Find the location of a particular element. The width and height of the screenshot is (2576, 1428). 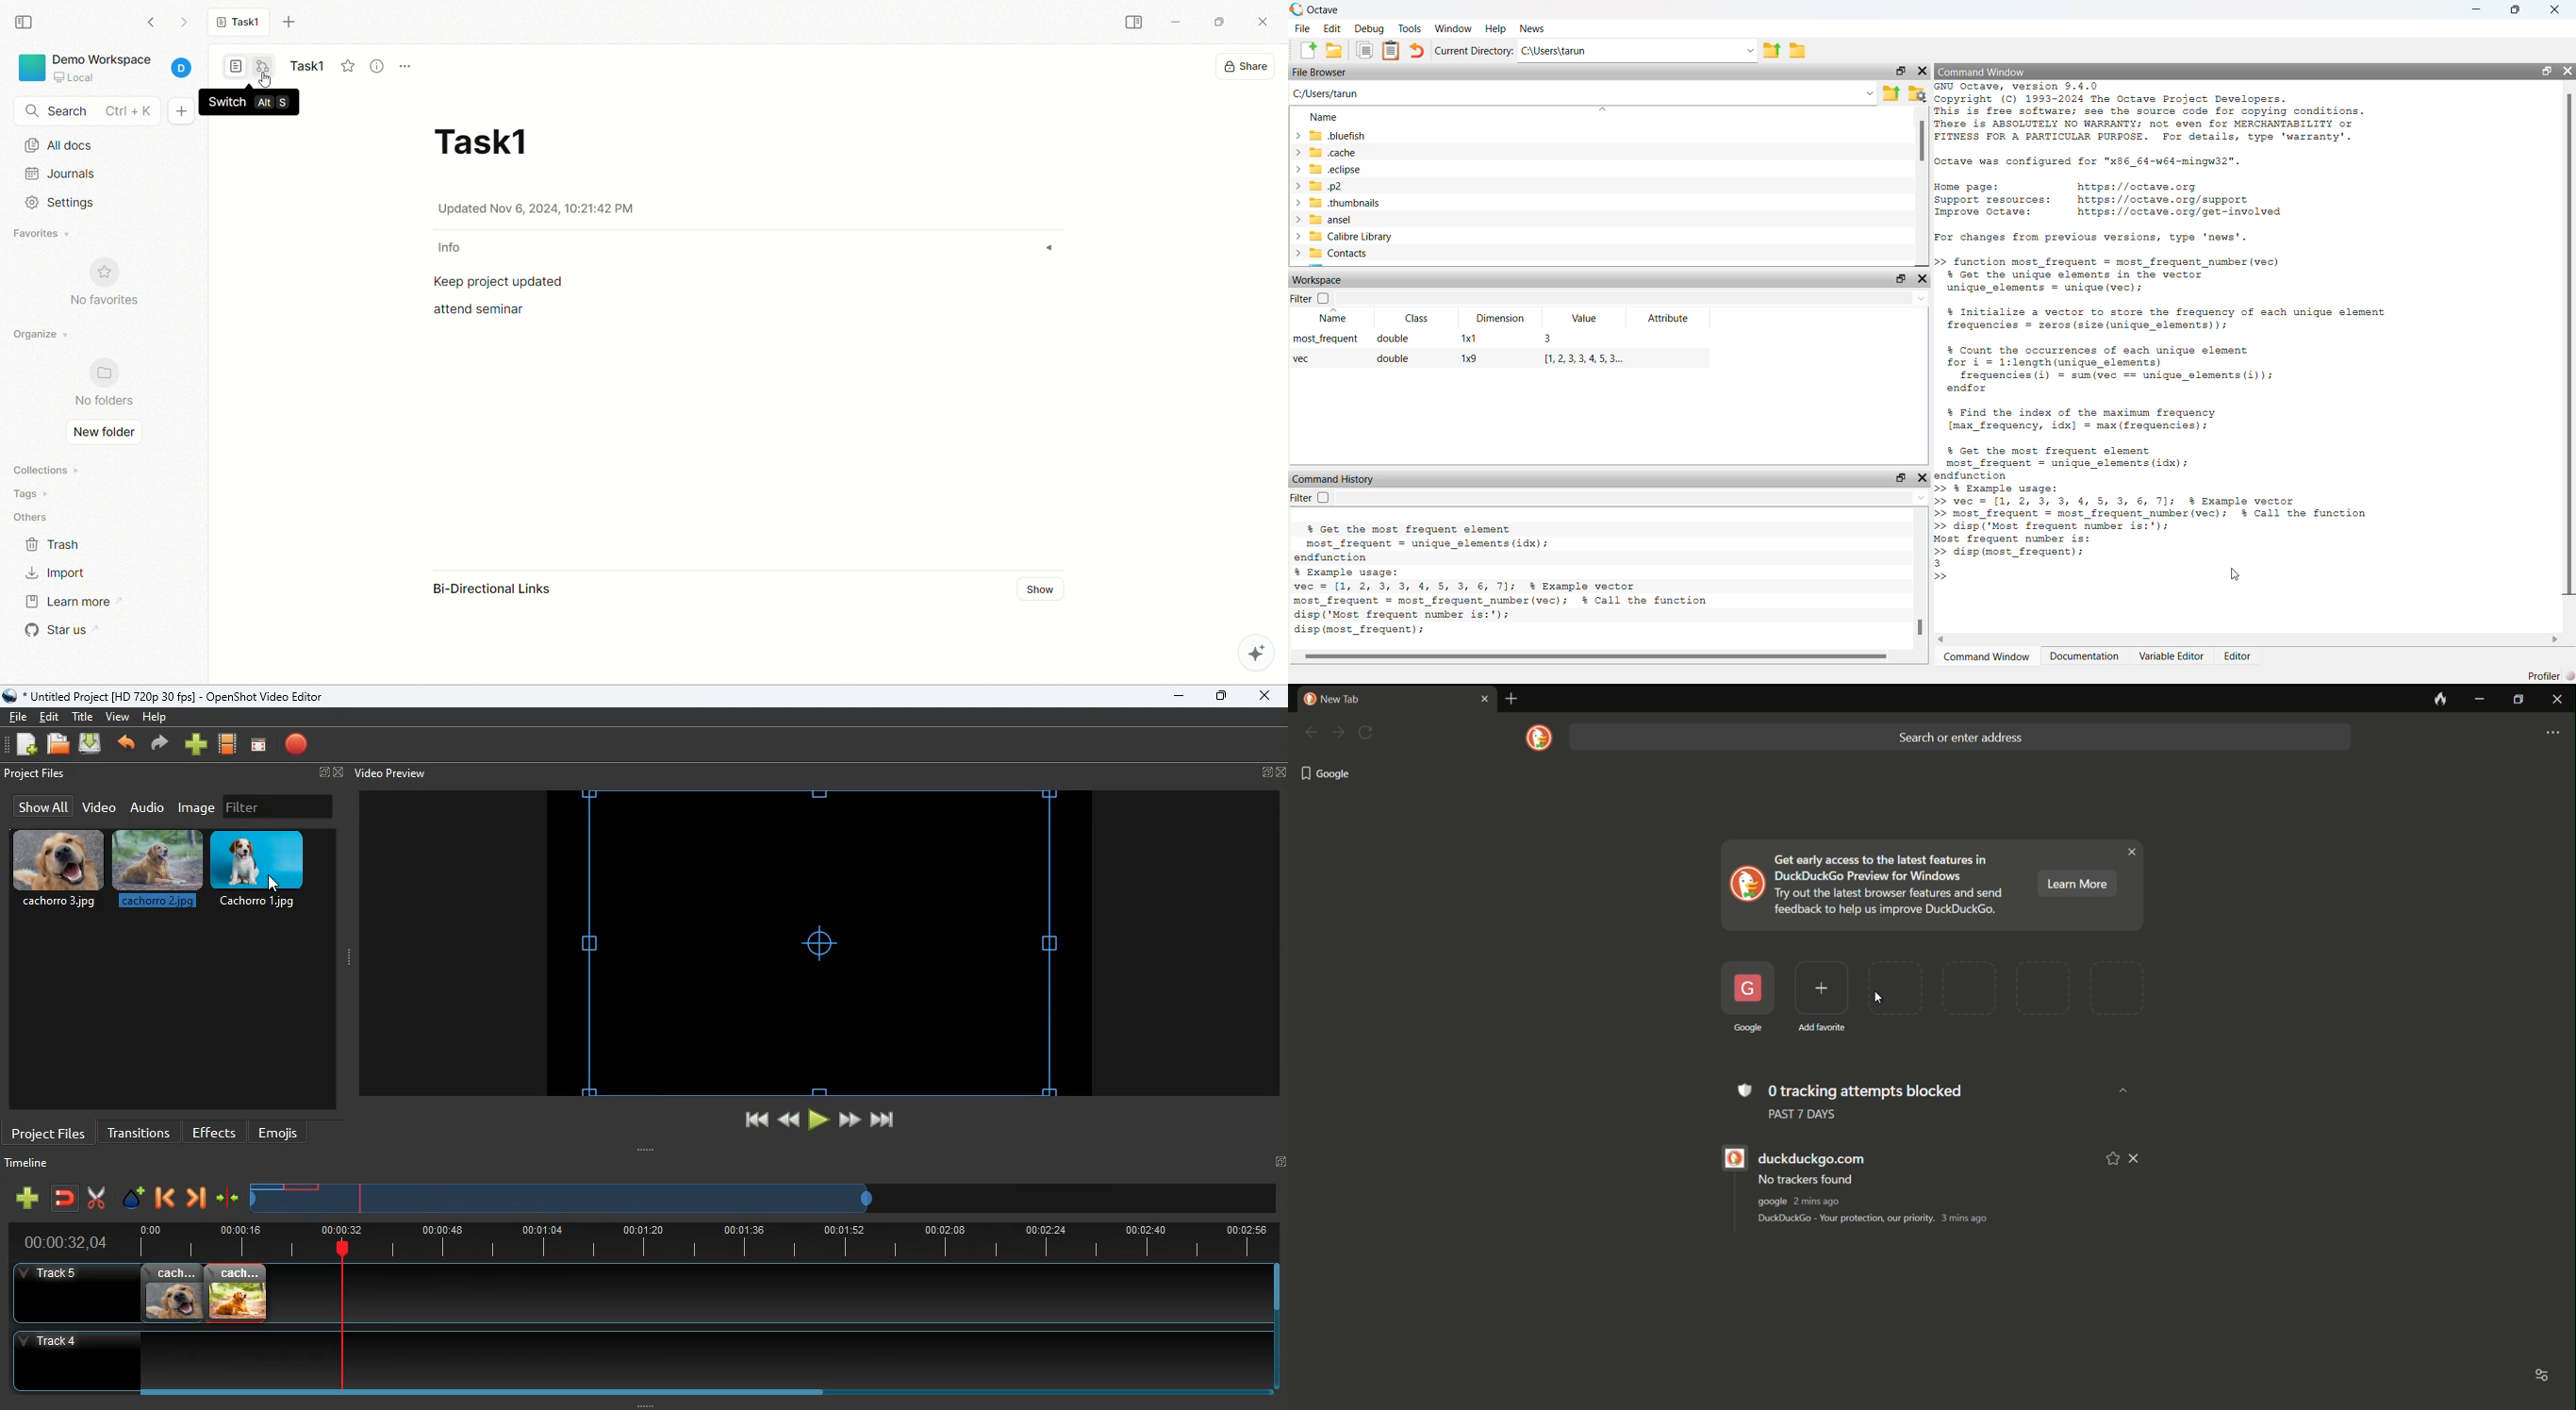

logo is located at coordinates (1540, 738).